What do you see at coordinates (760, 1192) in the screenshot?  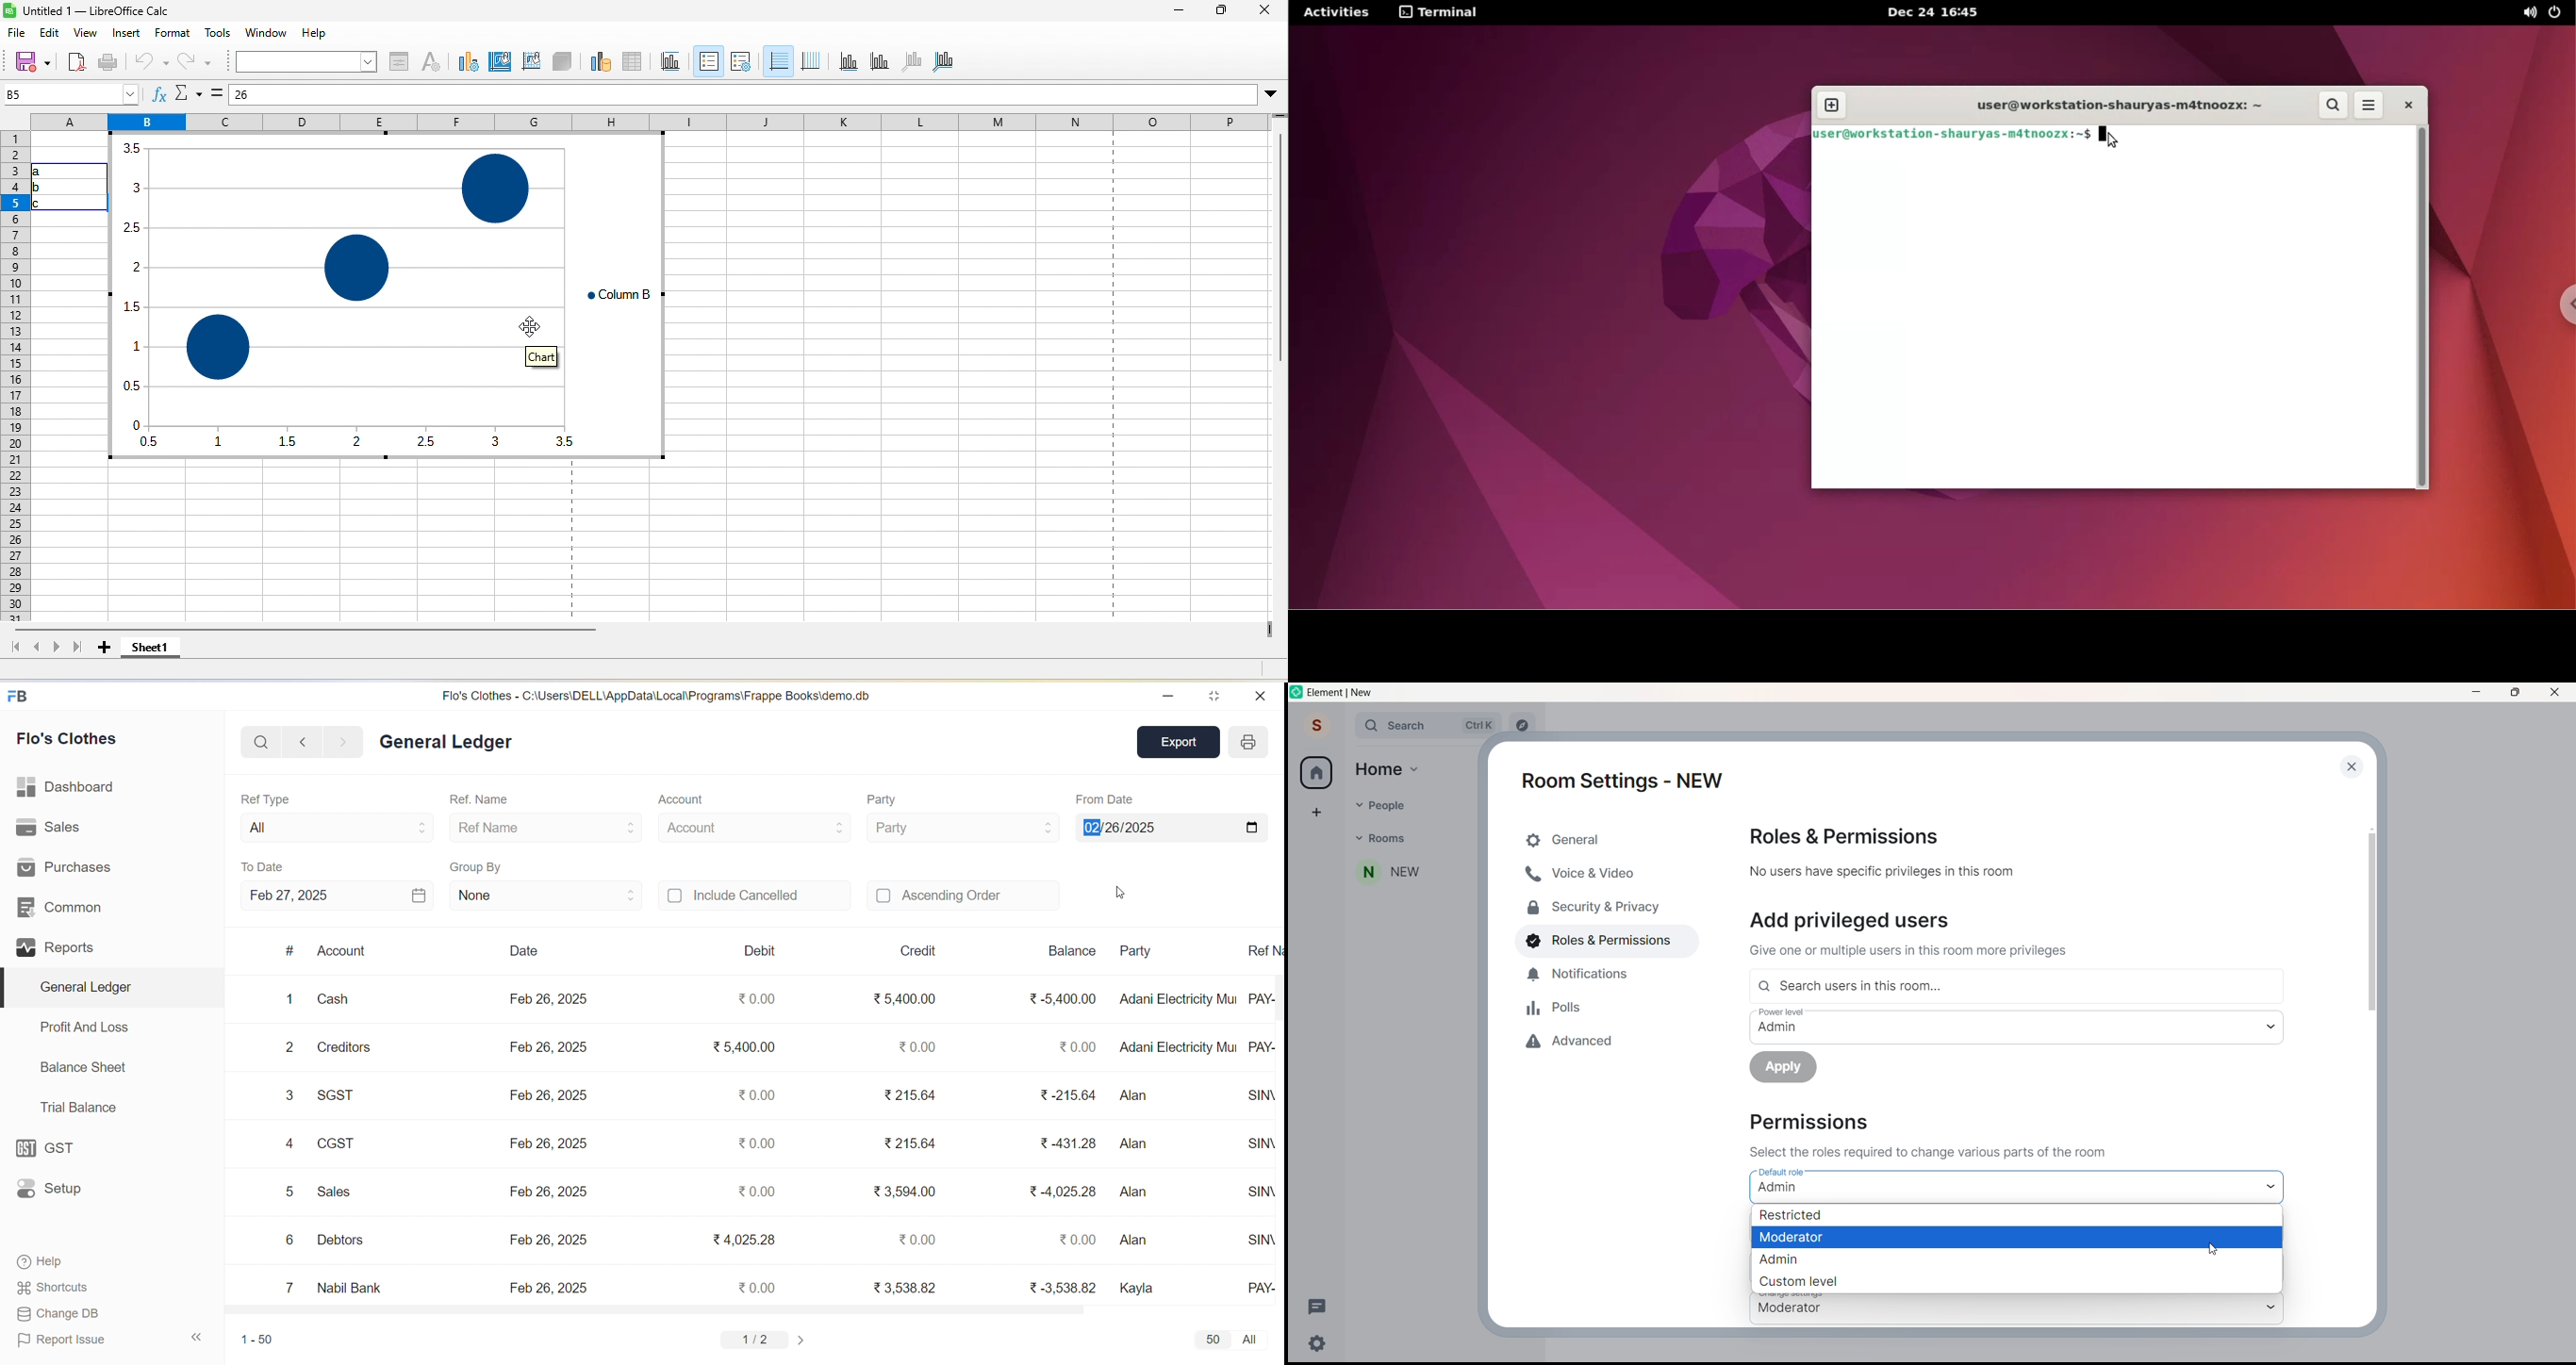 I see `₹0.00` at bounding box center [760, 1192].